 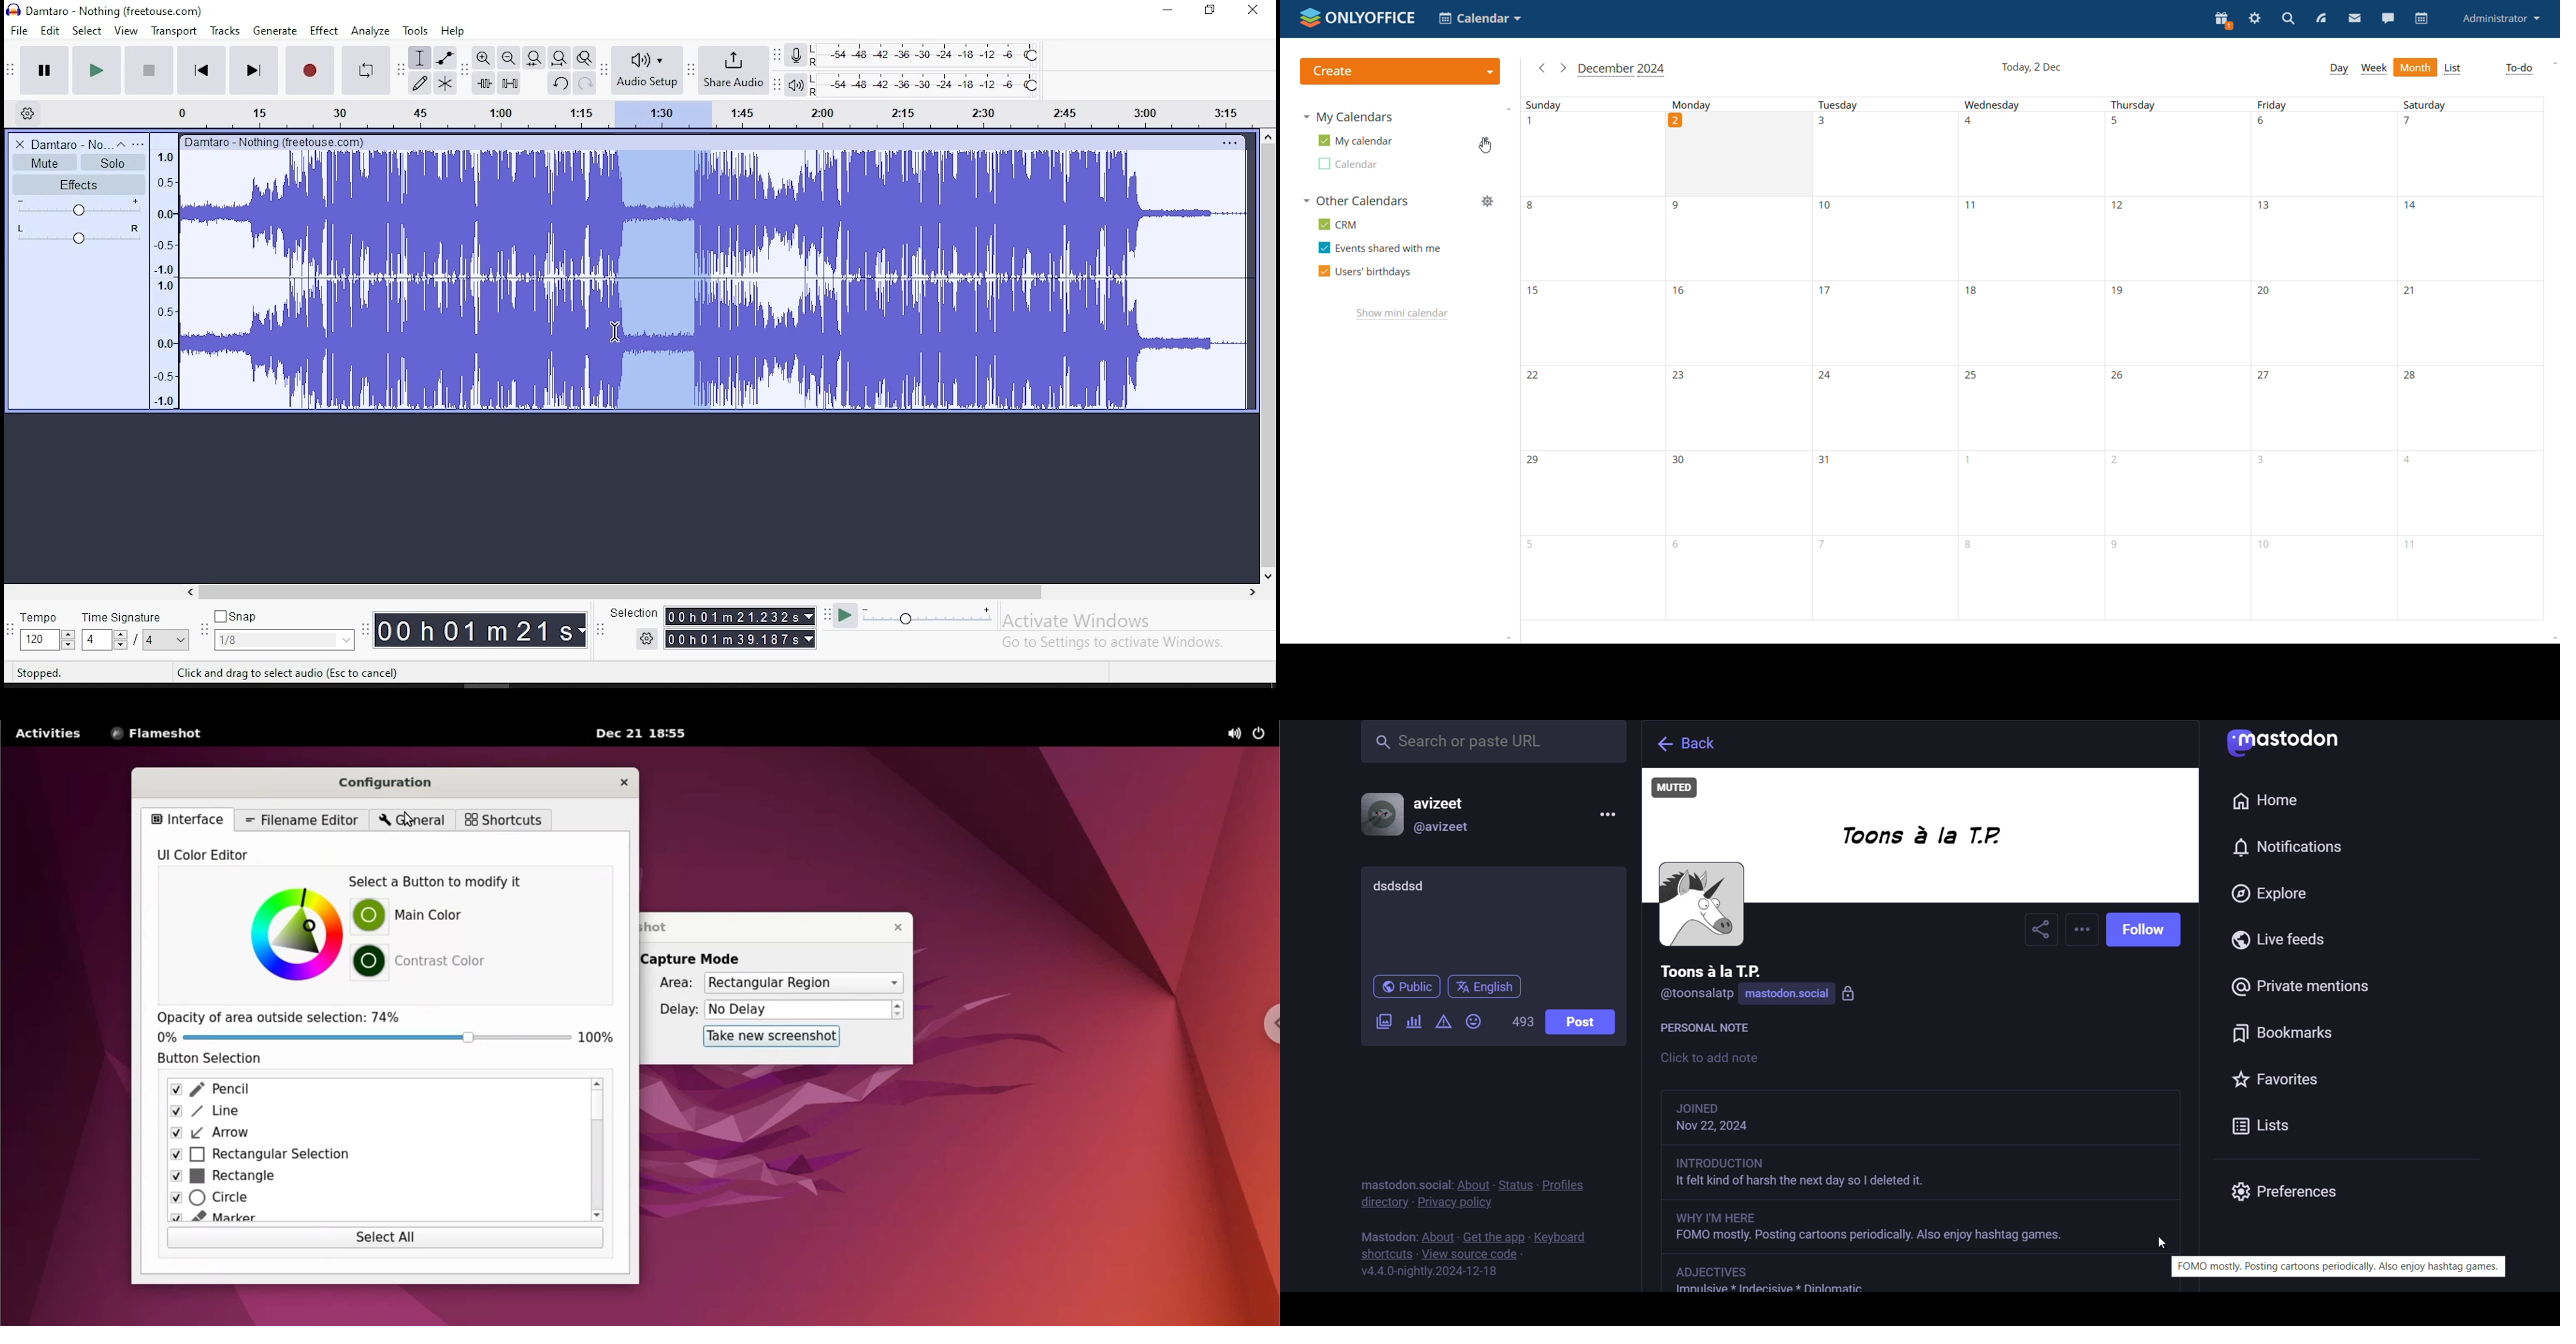 What do you see at coordinates (227, 31) in the screenshot?
I see `tracks` at bounding box center [227, 31].